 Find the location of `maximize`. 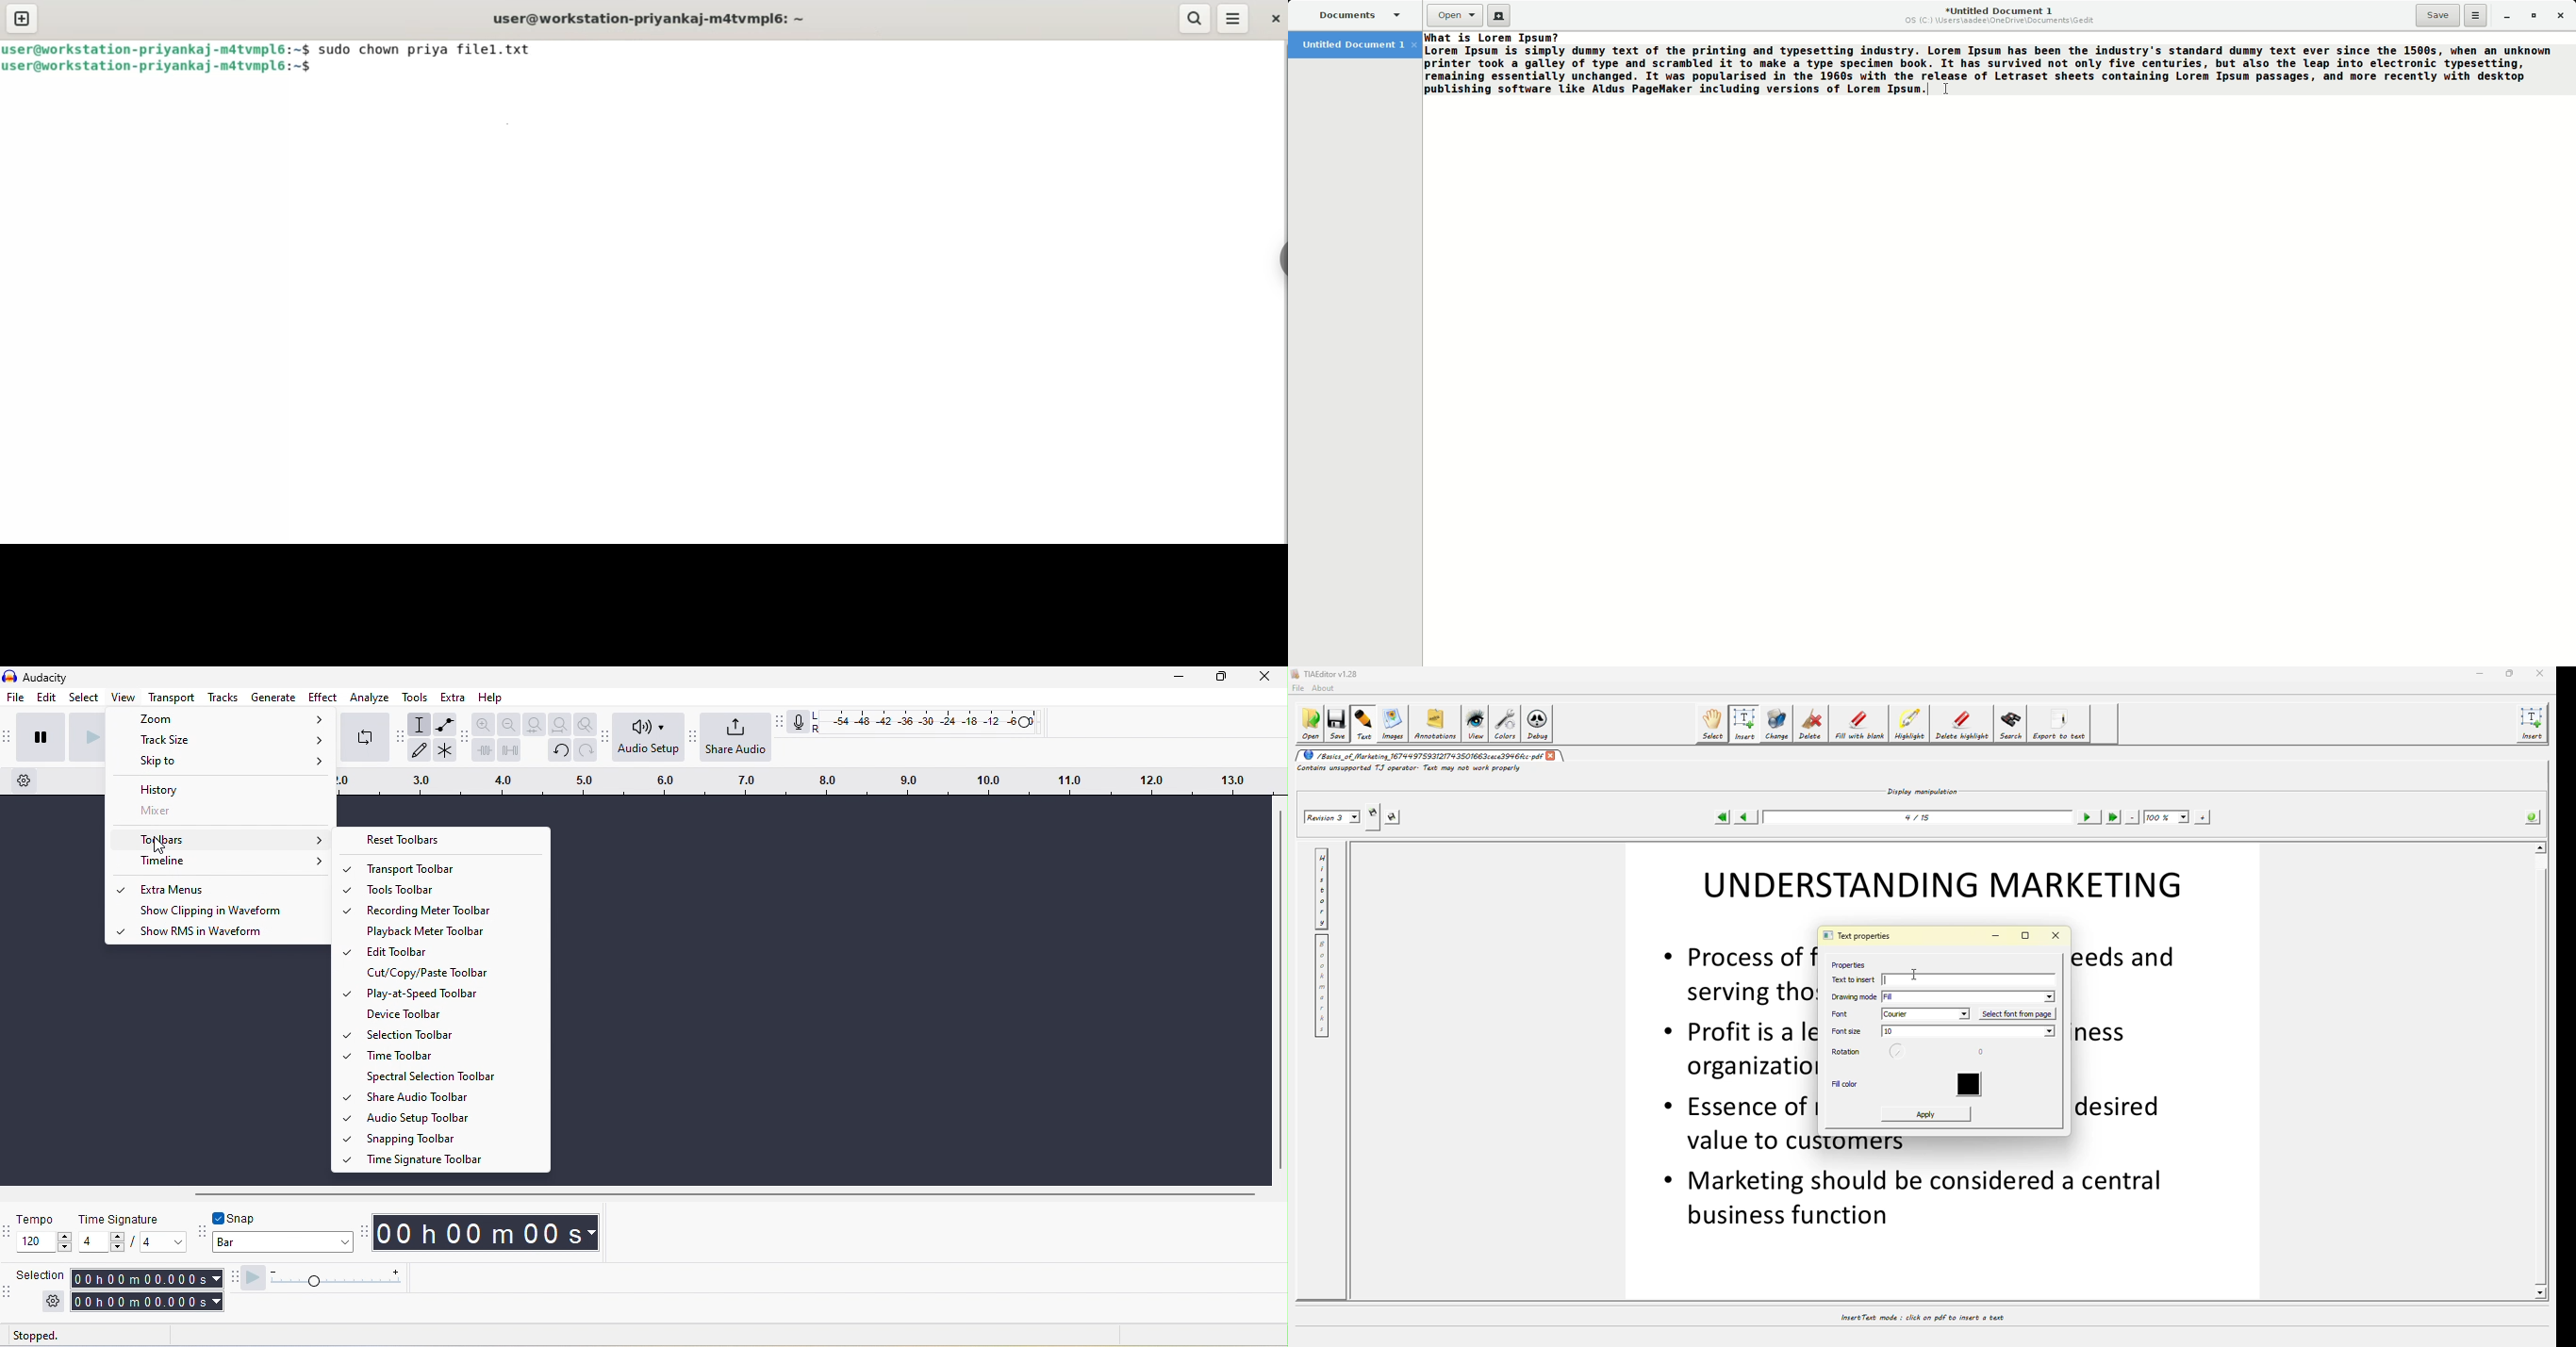

maximize is located at coordinates (1221, 677).